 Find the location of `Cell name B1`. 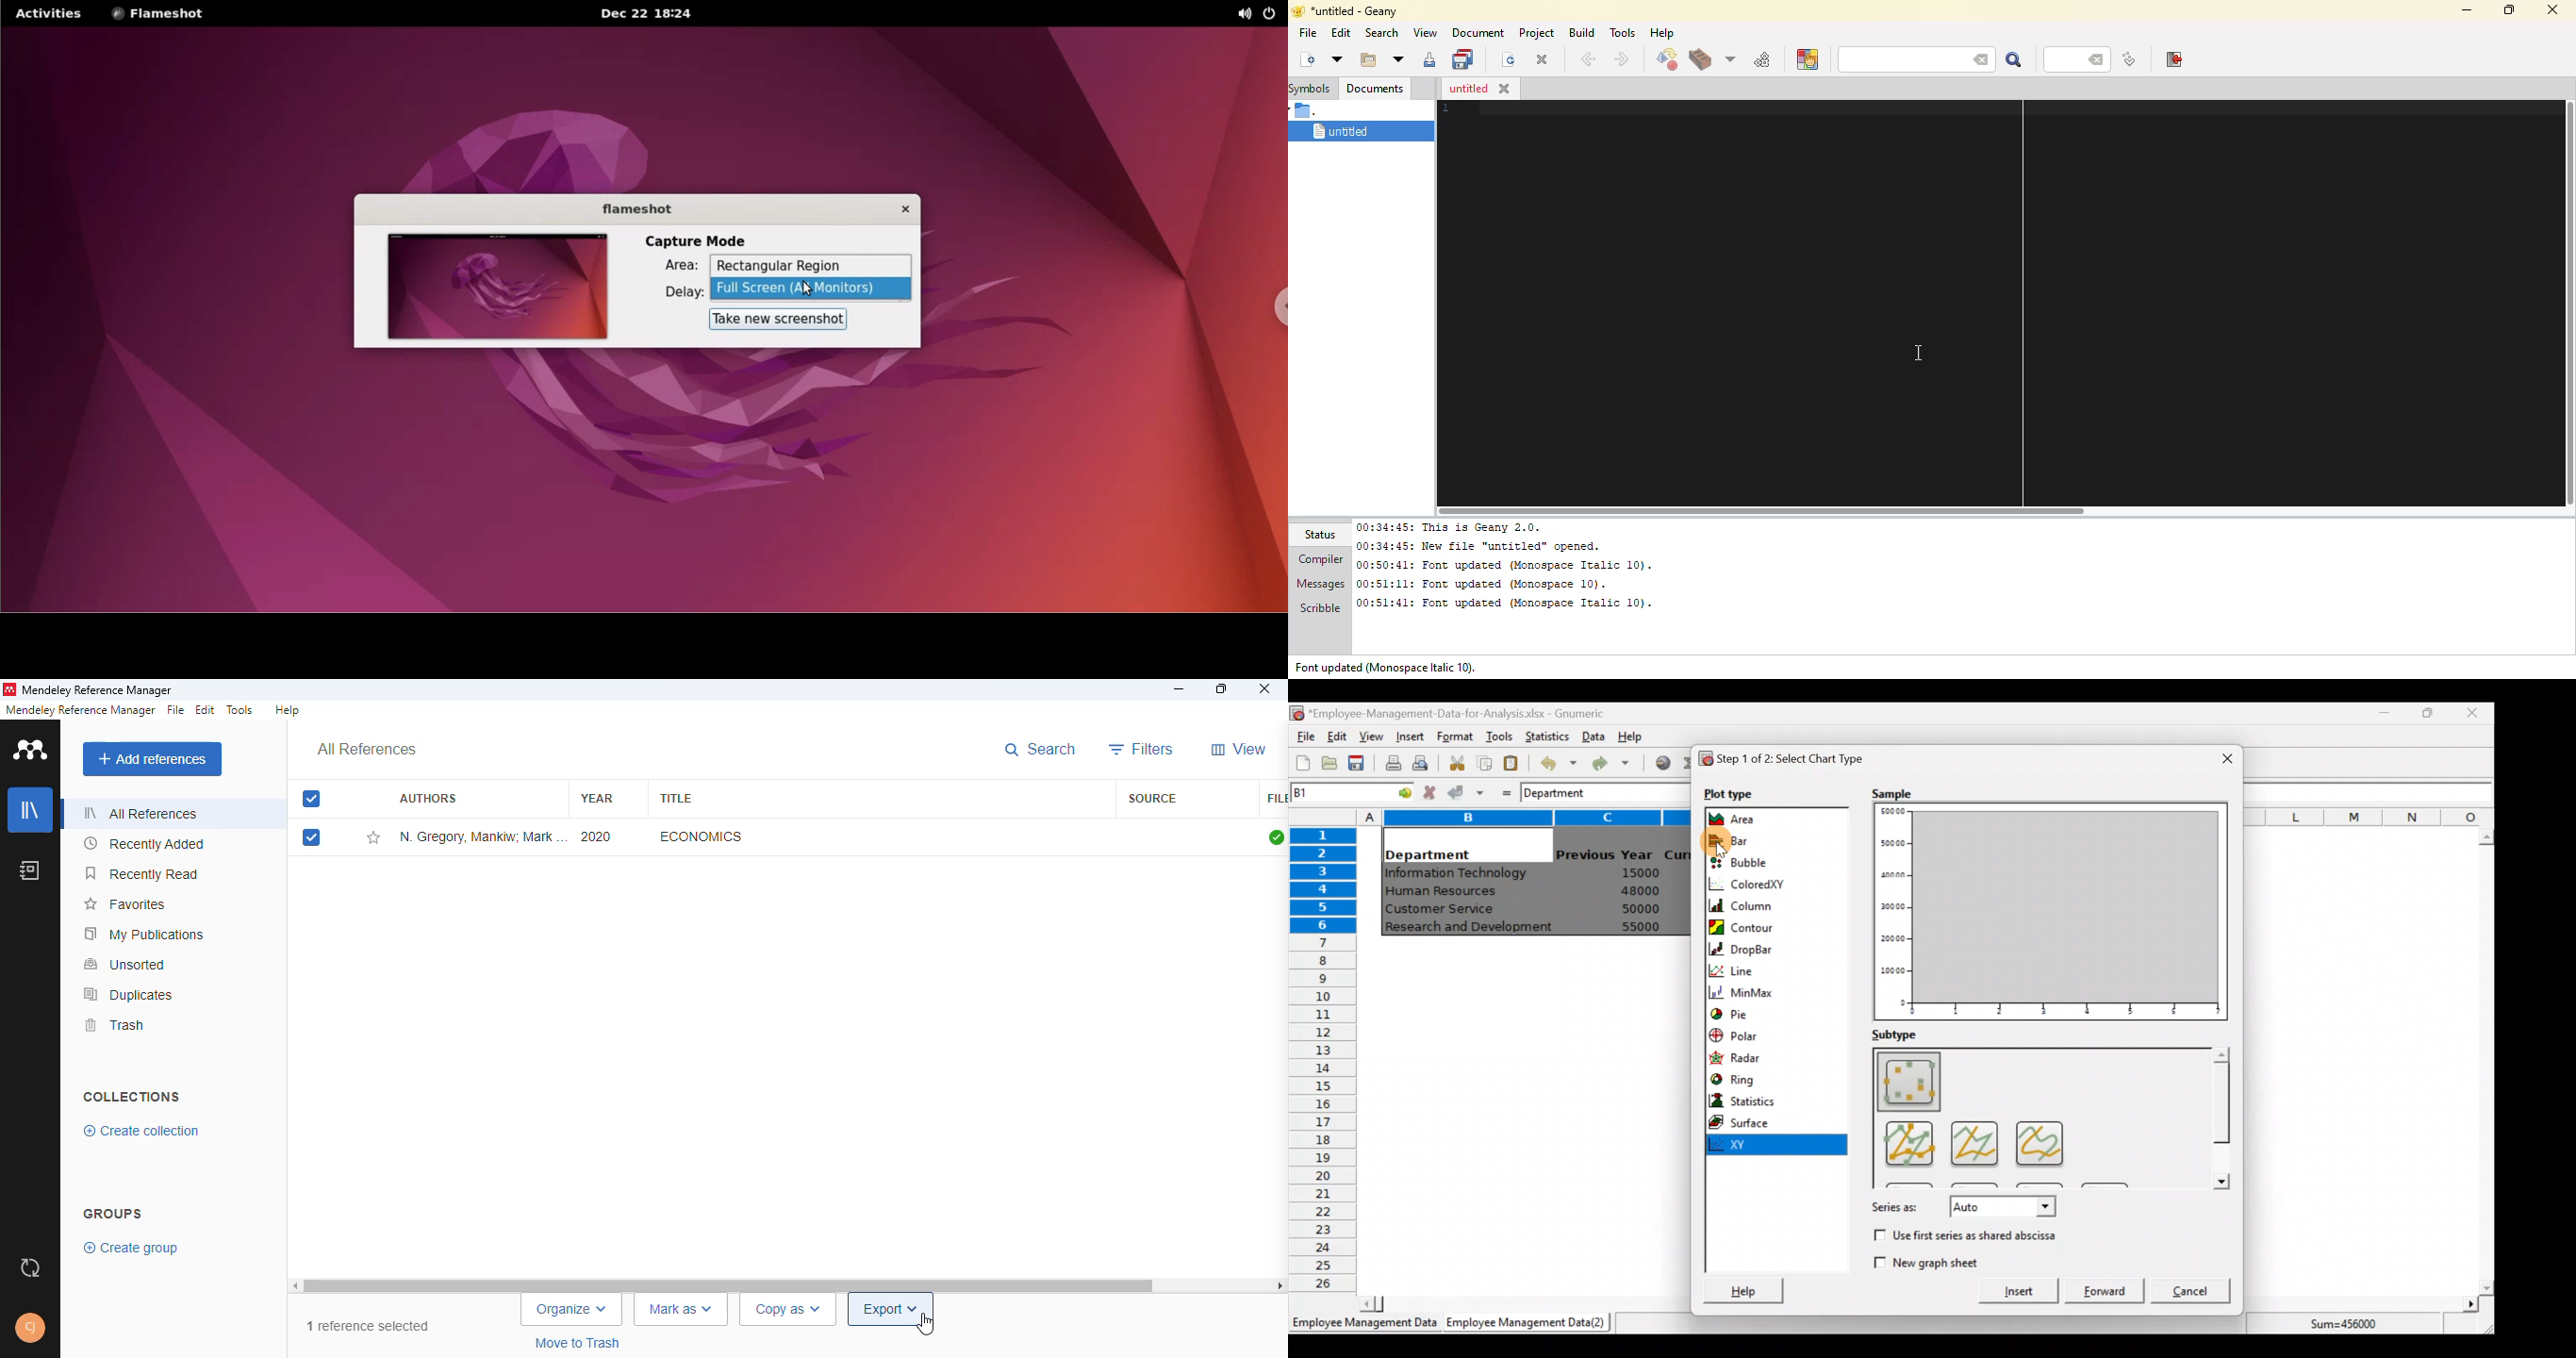

Cell name B1 is located at coordinates (1329, 792).